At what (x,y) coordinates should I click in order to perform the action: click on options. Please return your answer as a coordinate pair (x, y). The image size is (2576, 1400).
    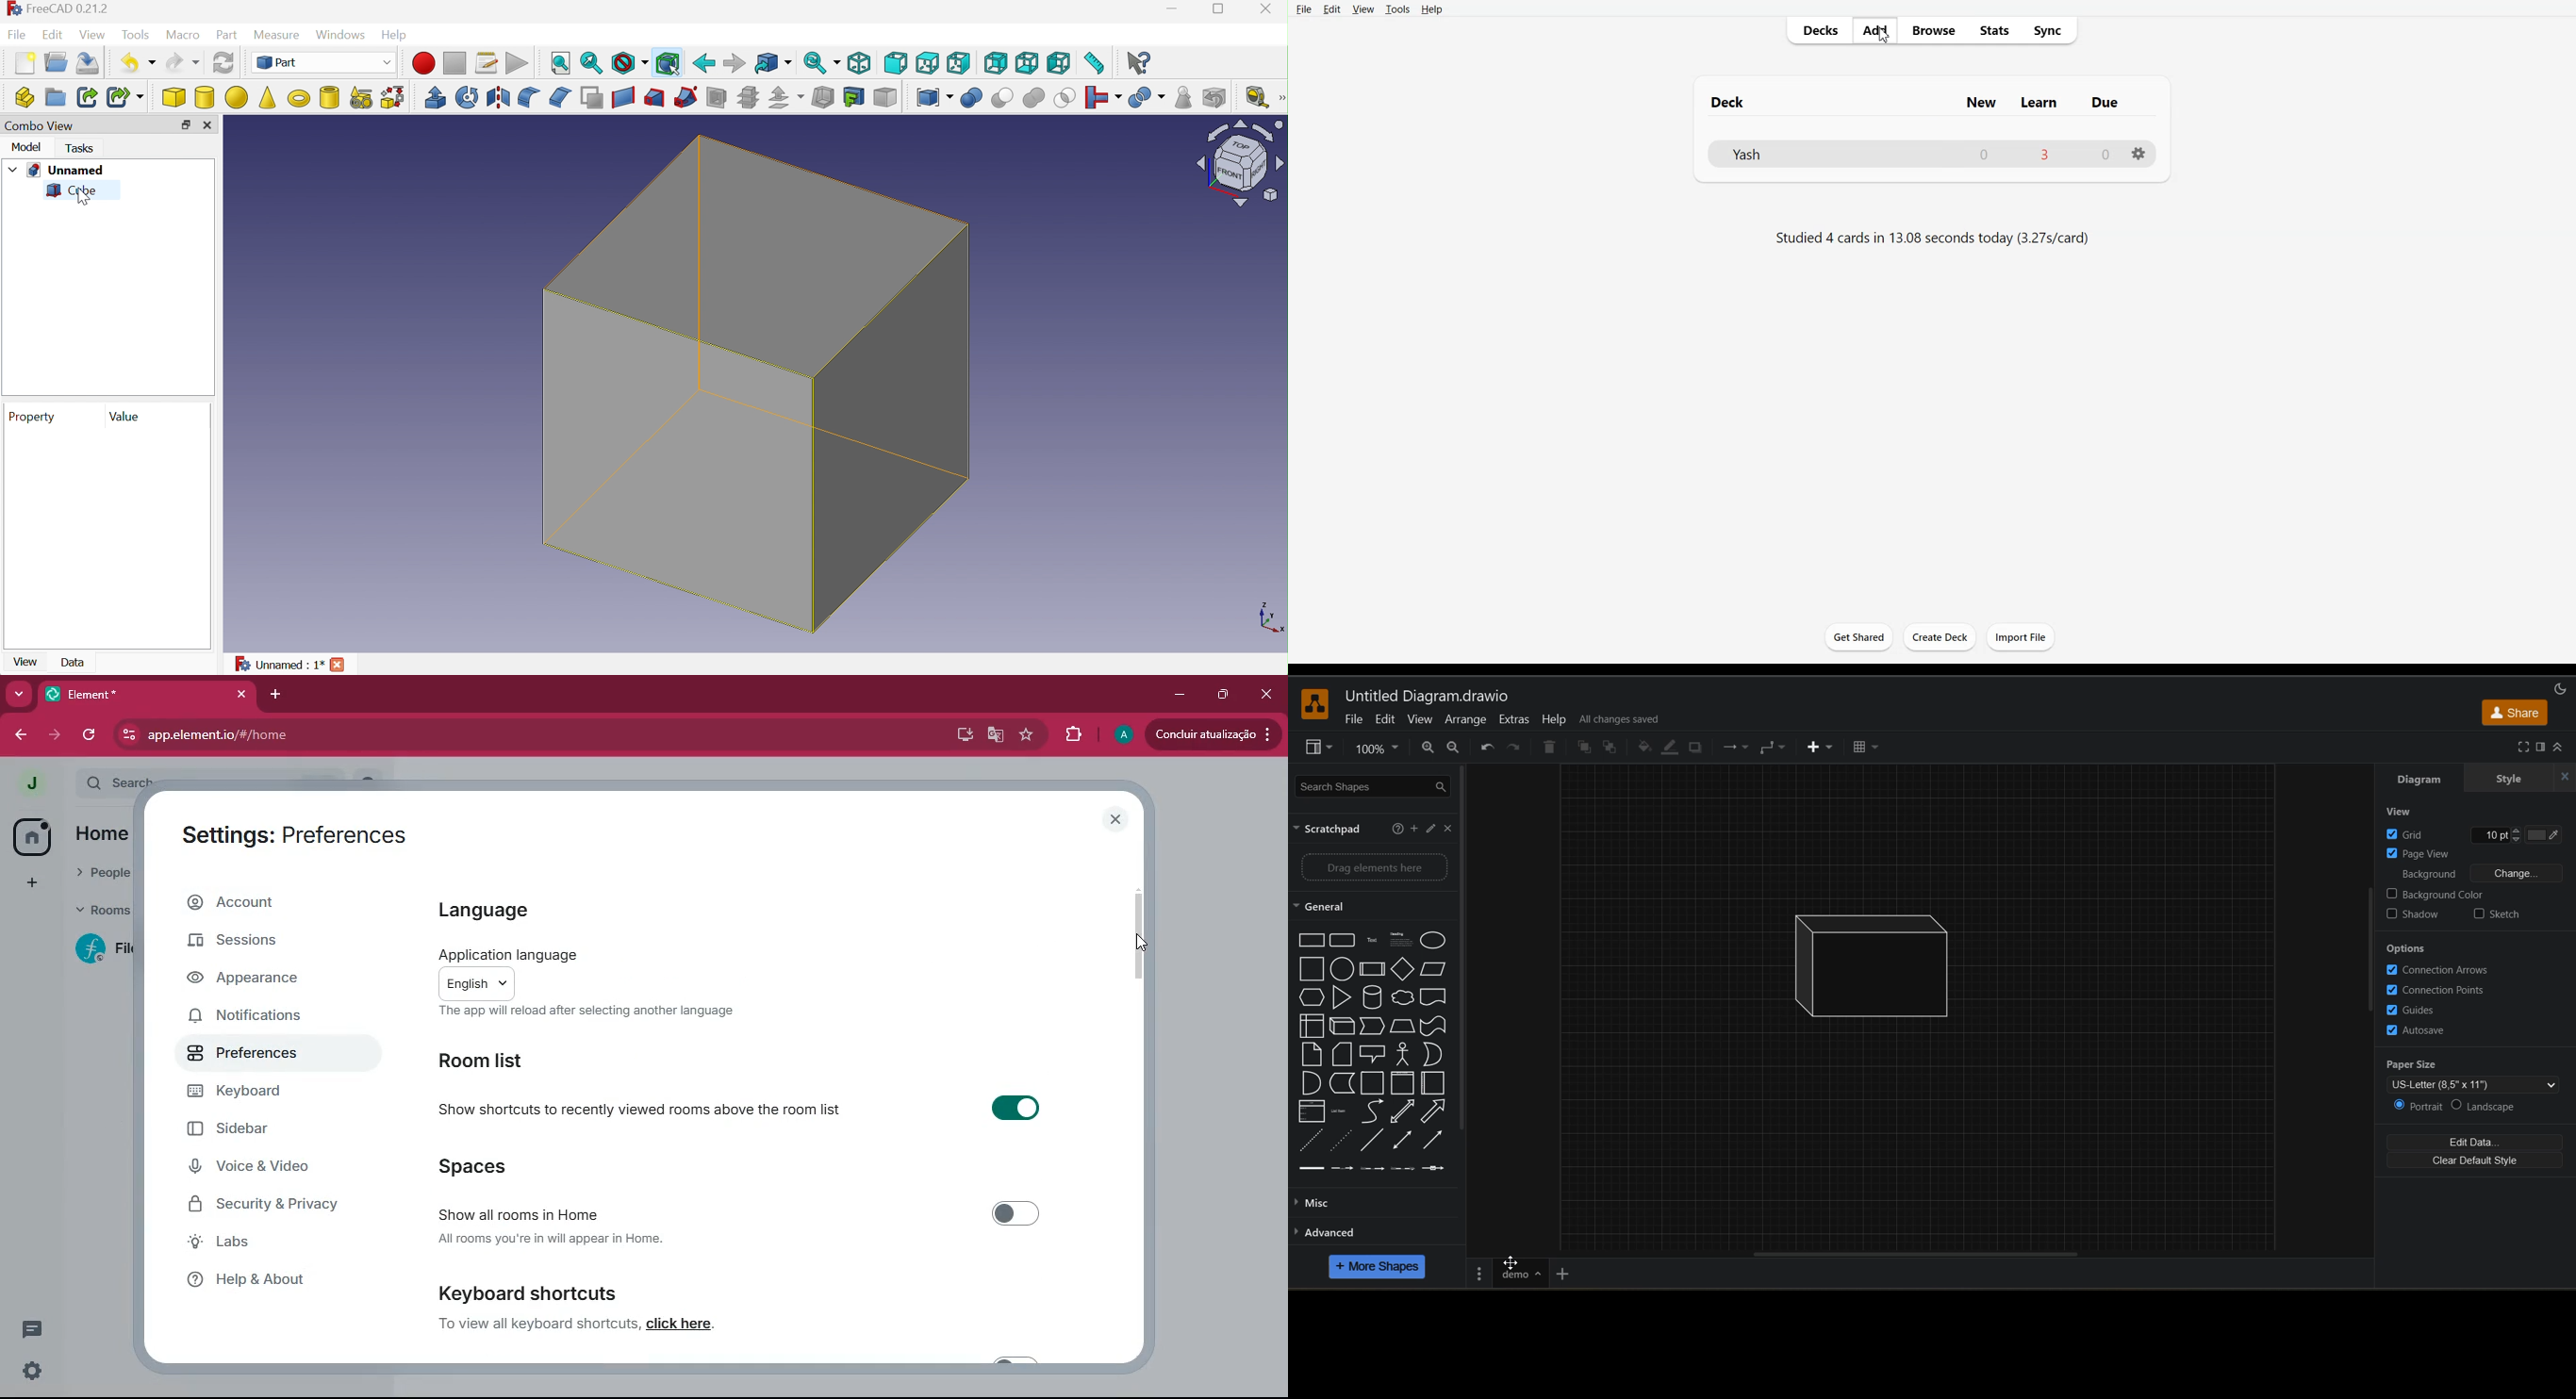
    Looking at the image, I should click on (2433, 949).